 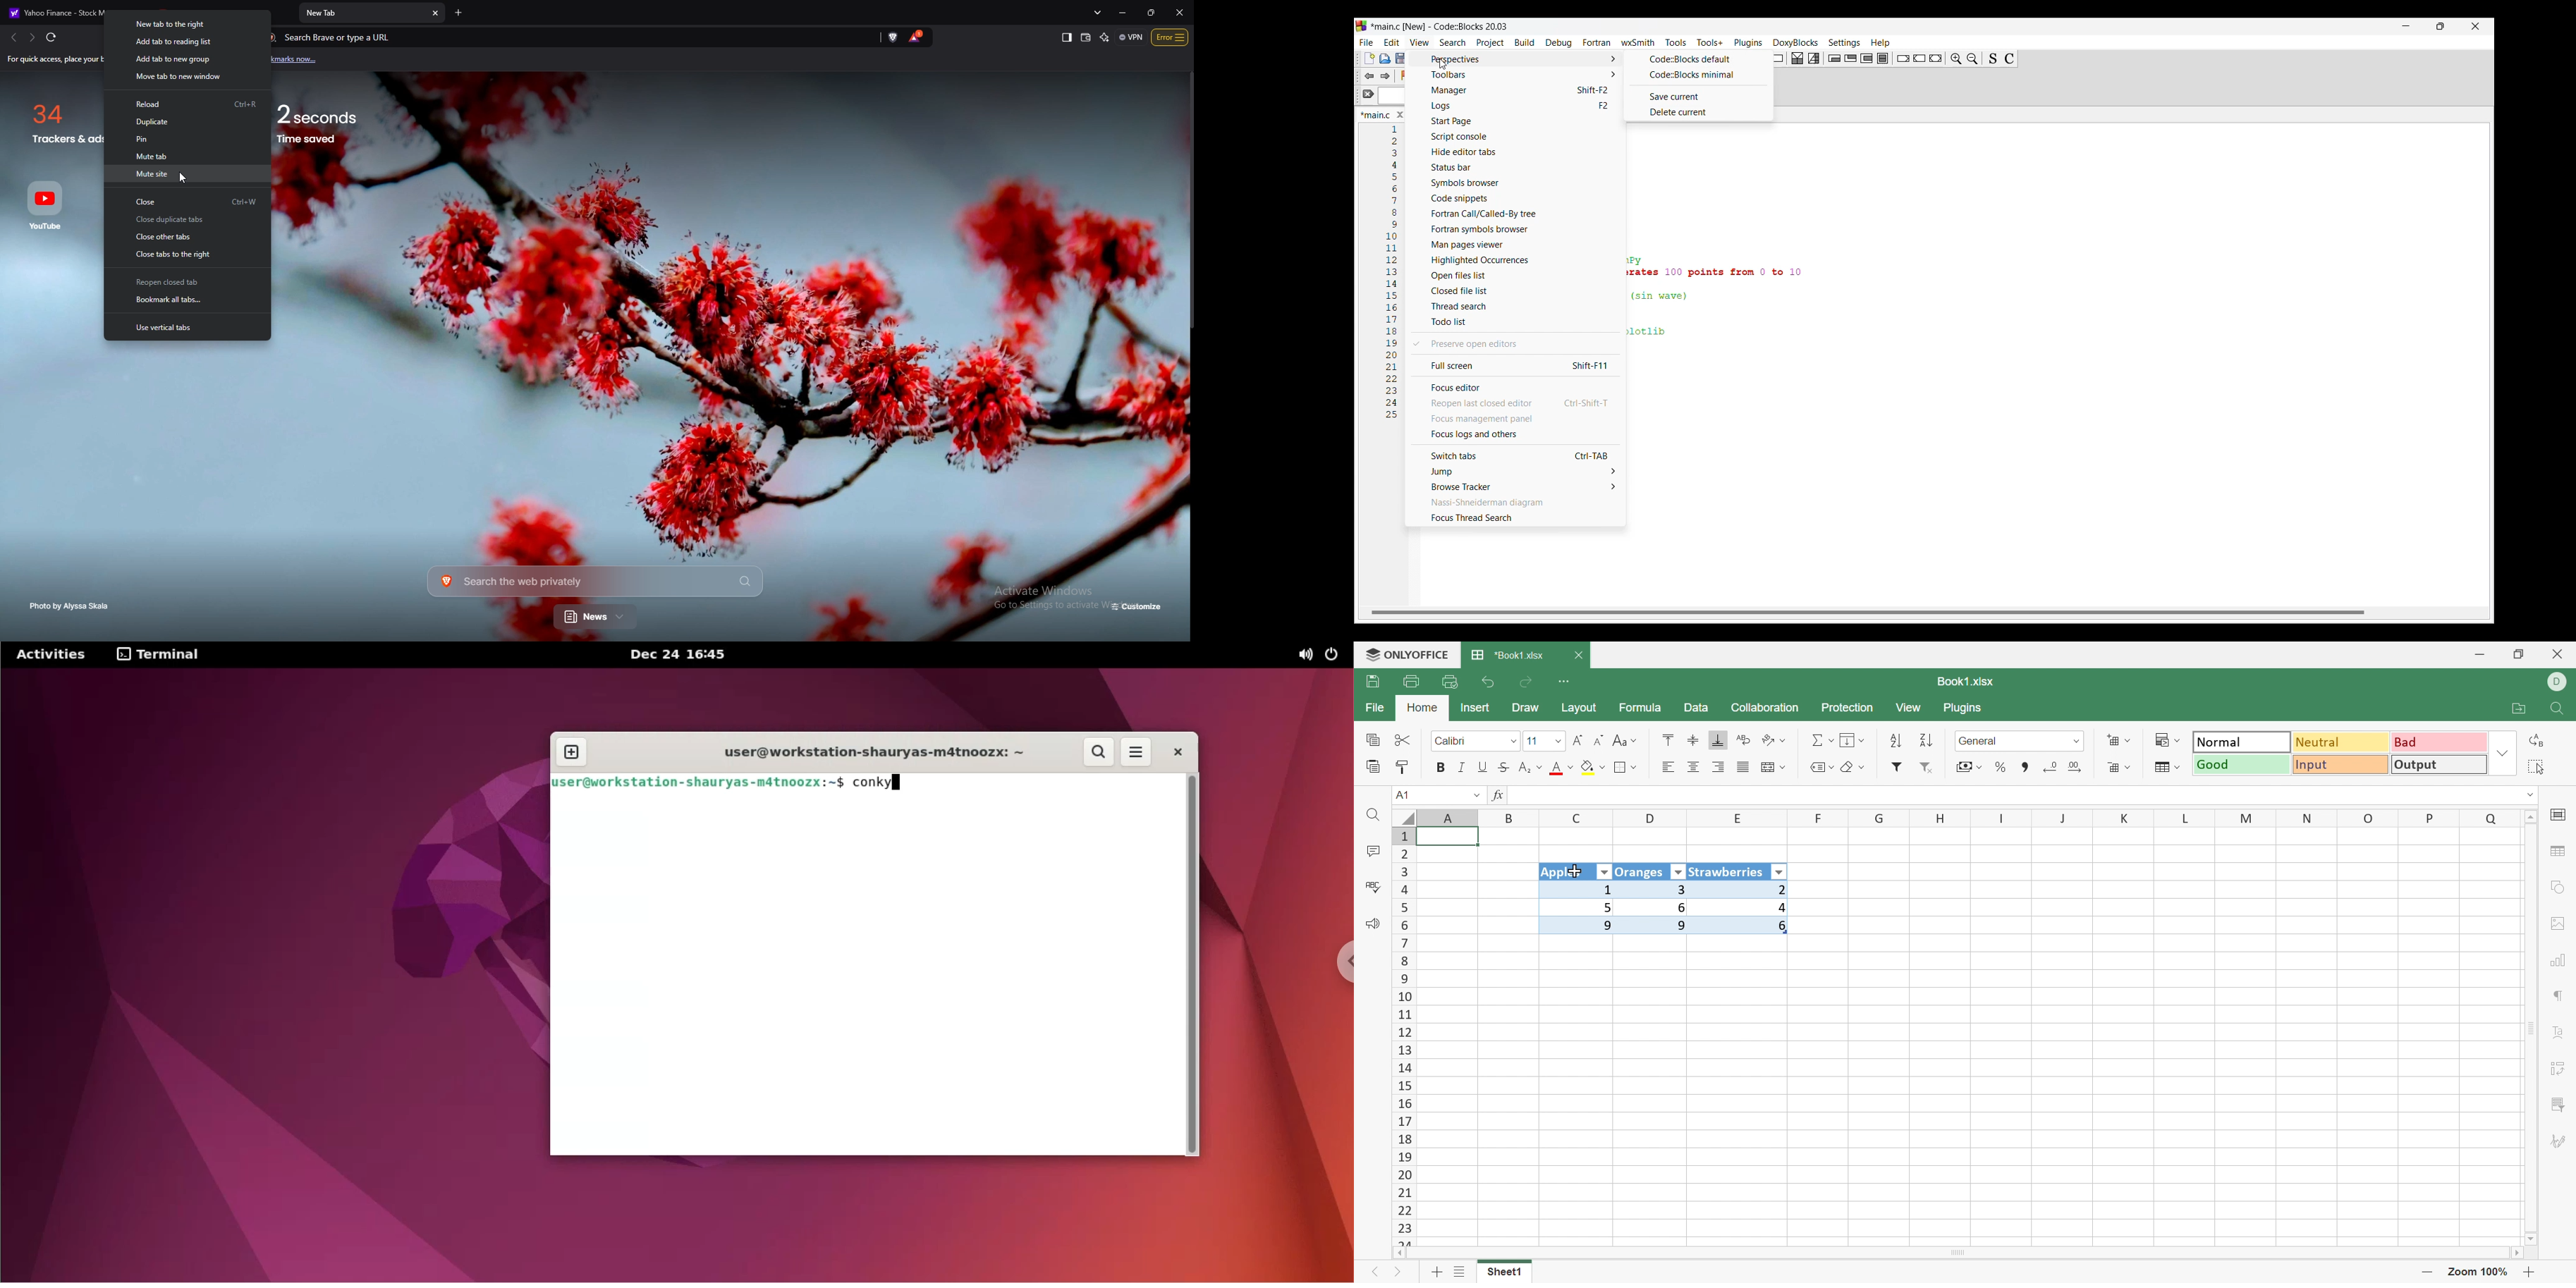 What do you see at coordinates (1710, 42) in the screenshot?
I see `Tools+ menu` at bounding box center [1710, 42].